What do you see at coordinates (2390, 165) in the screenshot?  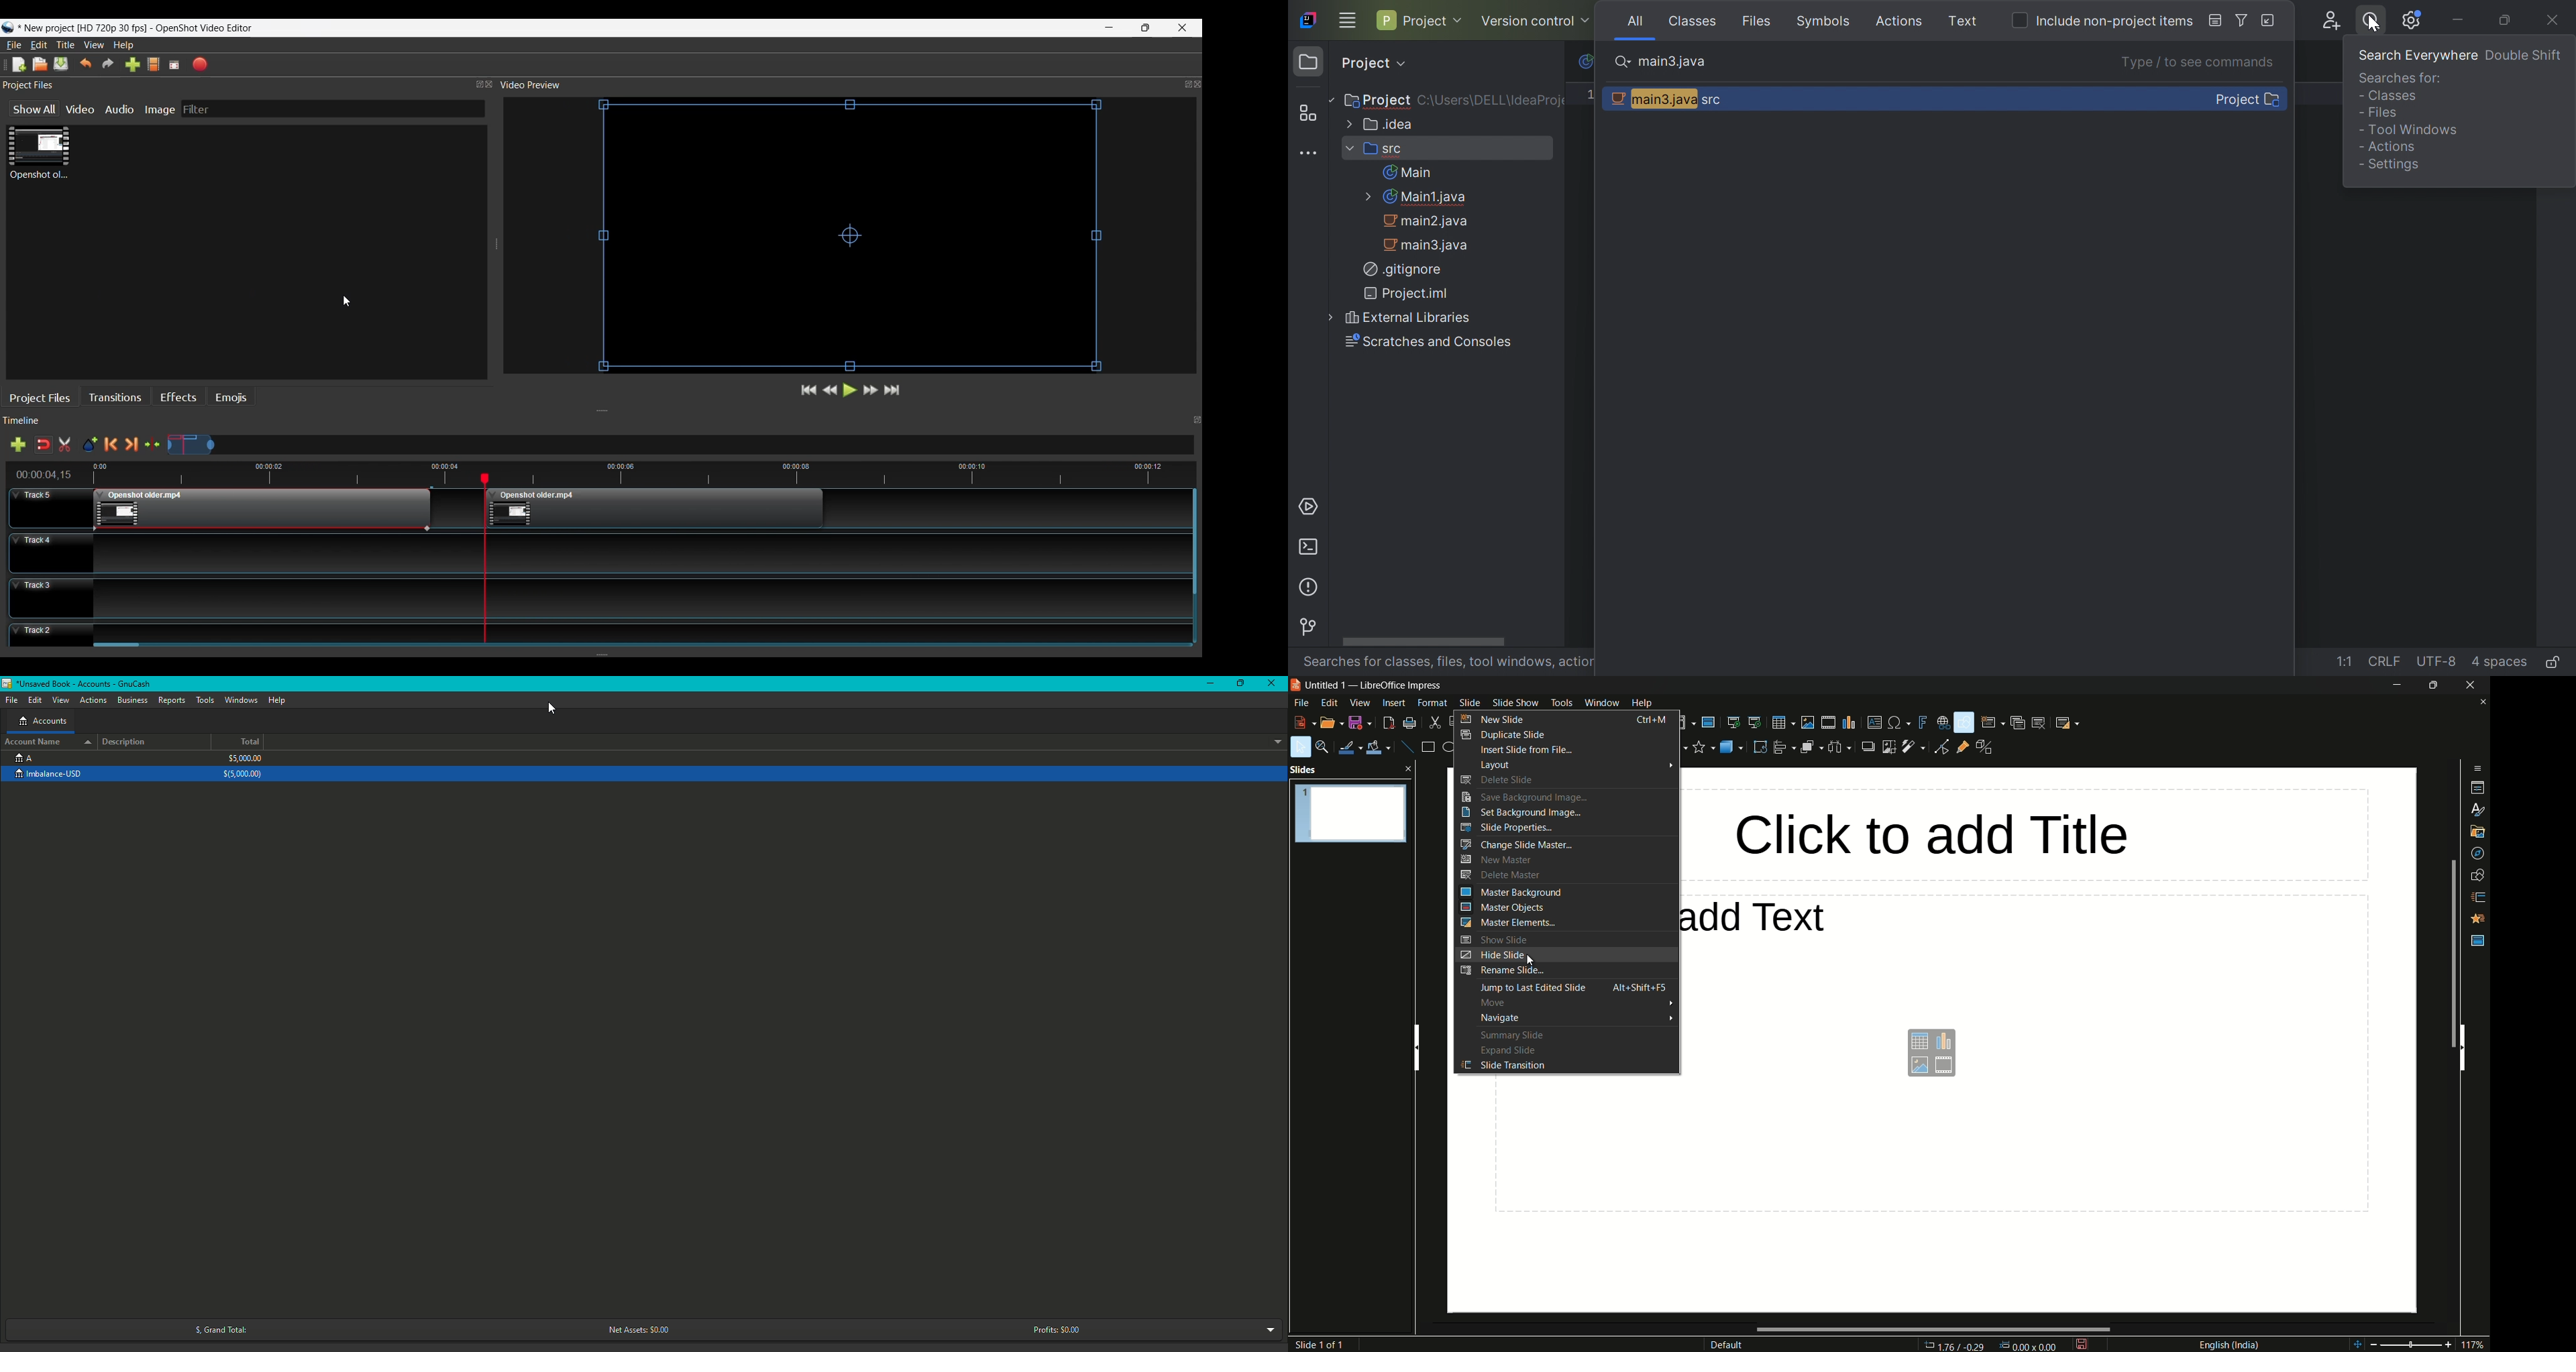 I see `- Settings` at bounding box center [2390, 165].